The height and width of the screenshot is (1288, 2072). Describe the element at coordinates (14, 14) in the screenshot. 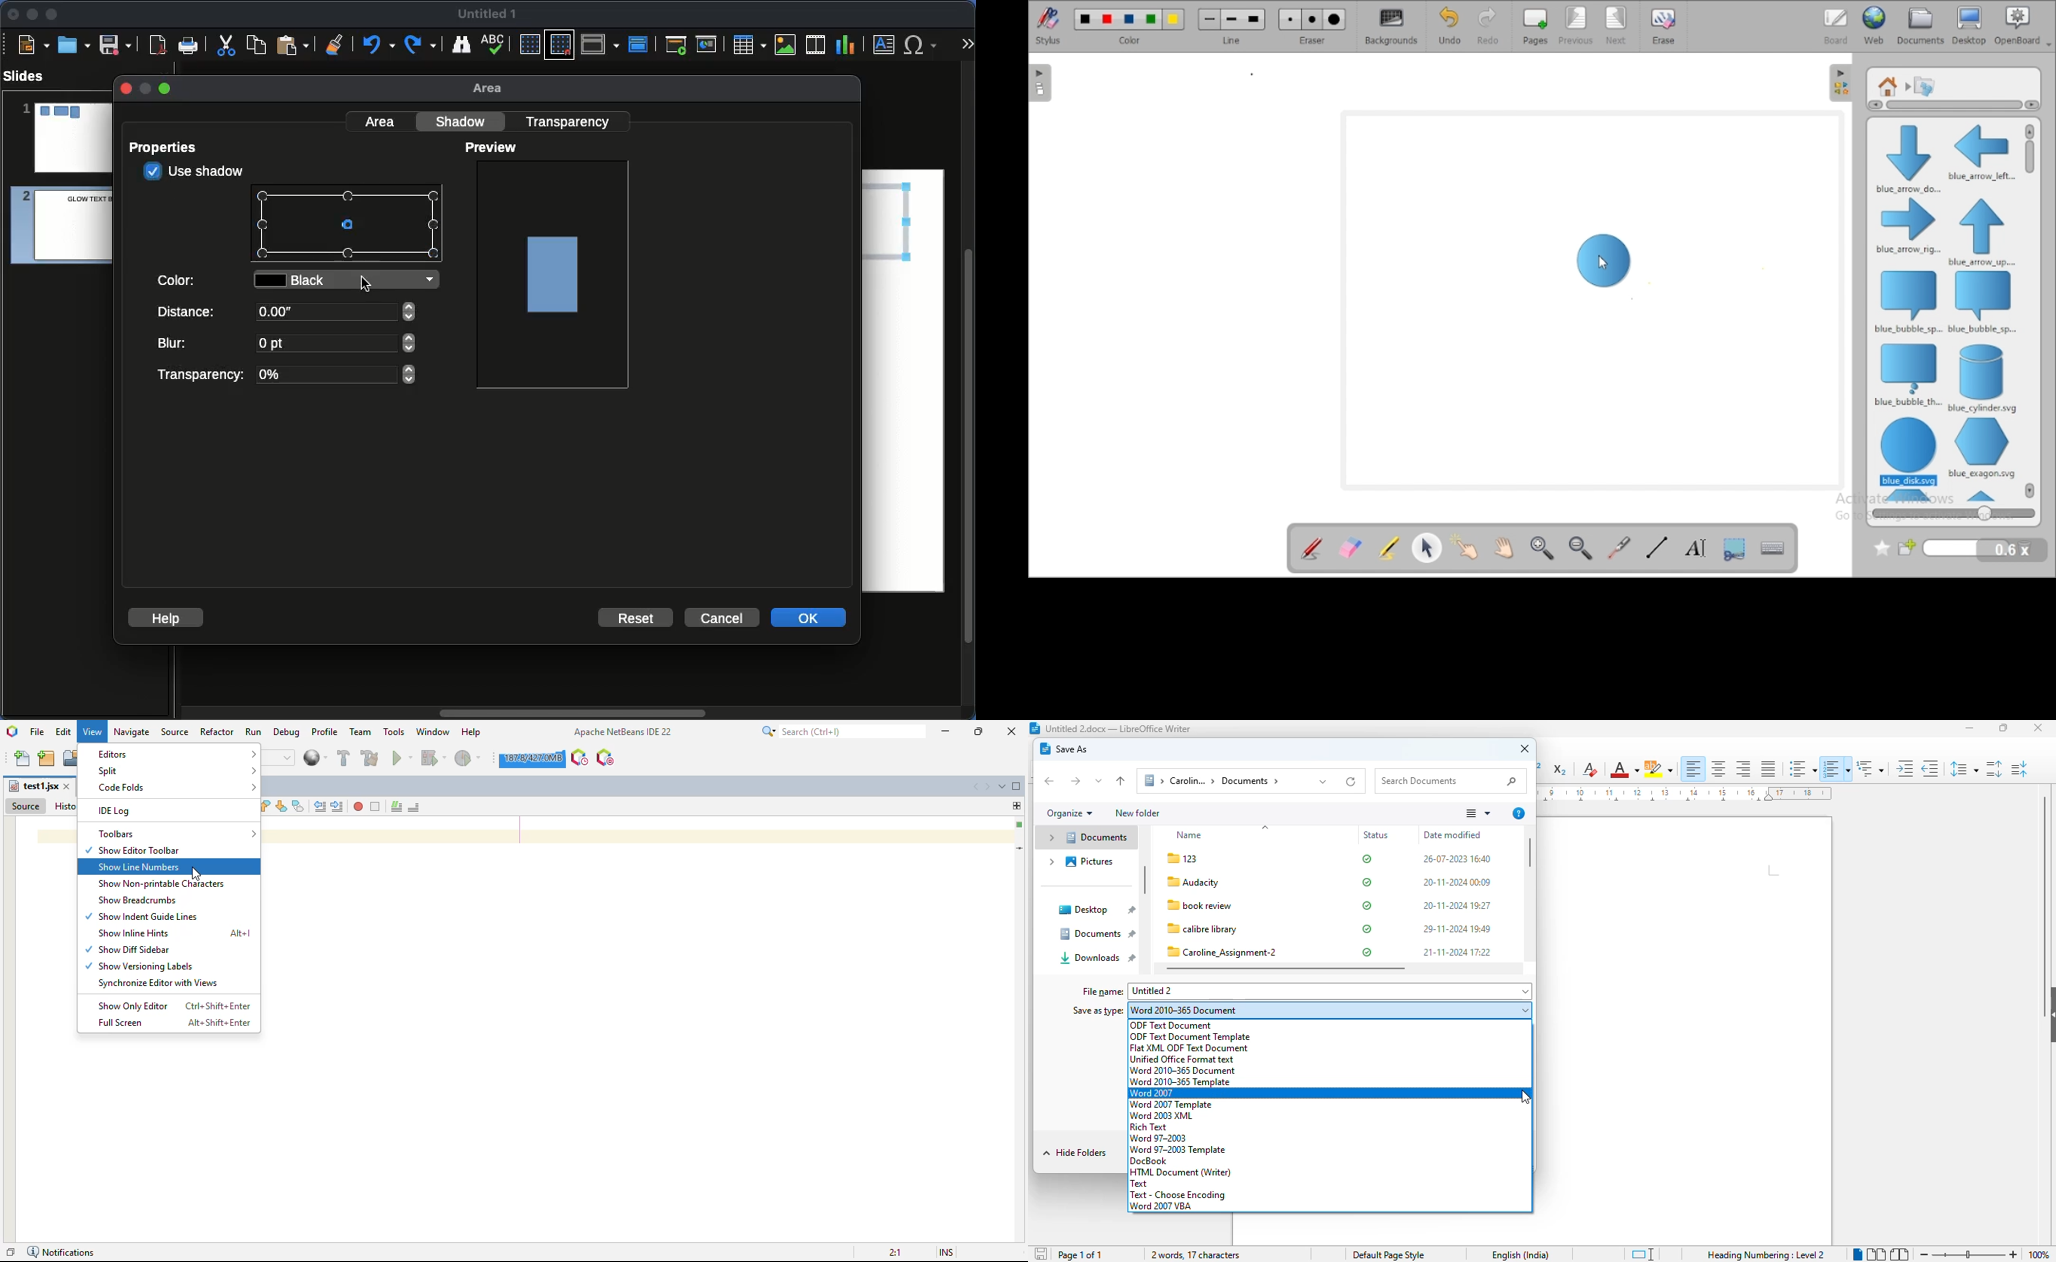

I see `Close` at that location.